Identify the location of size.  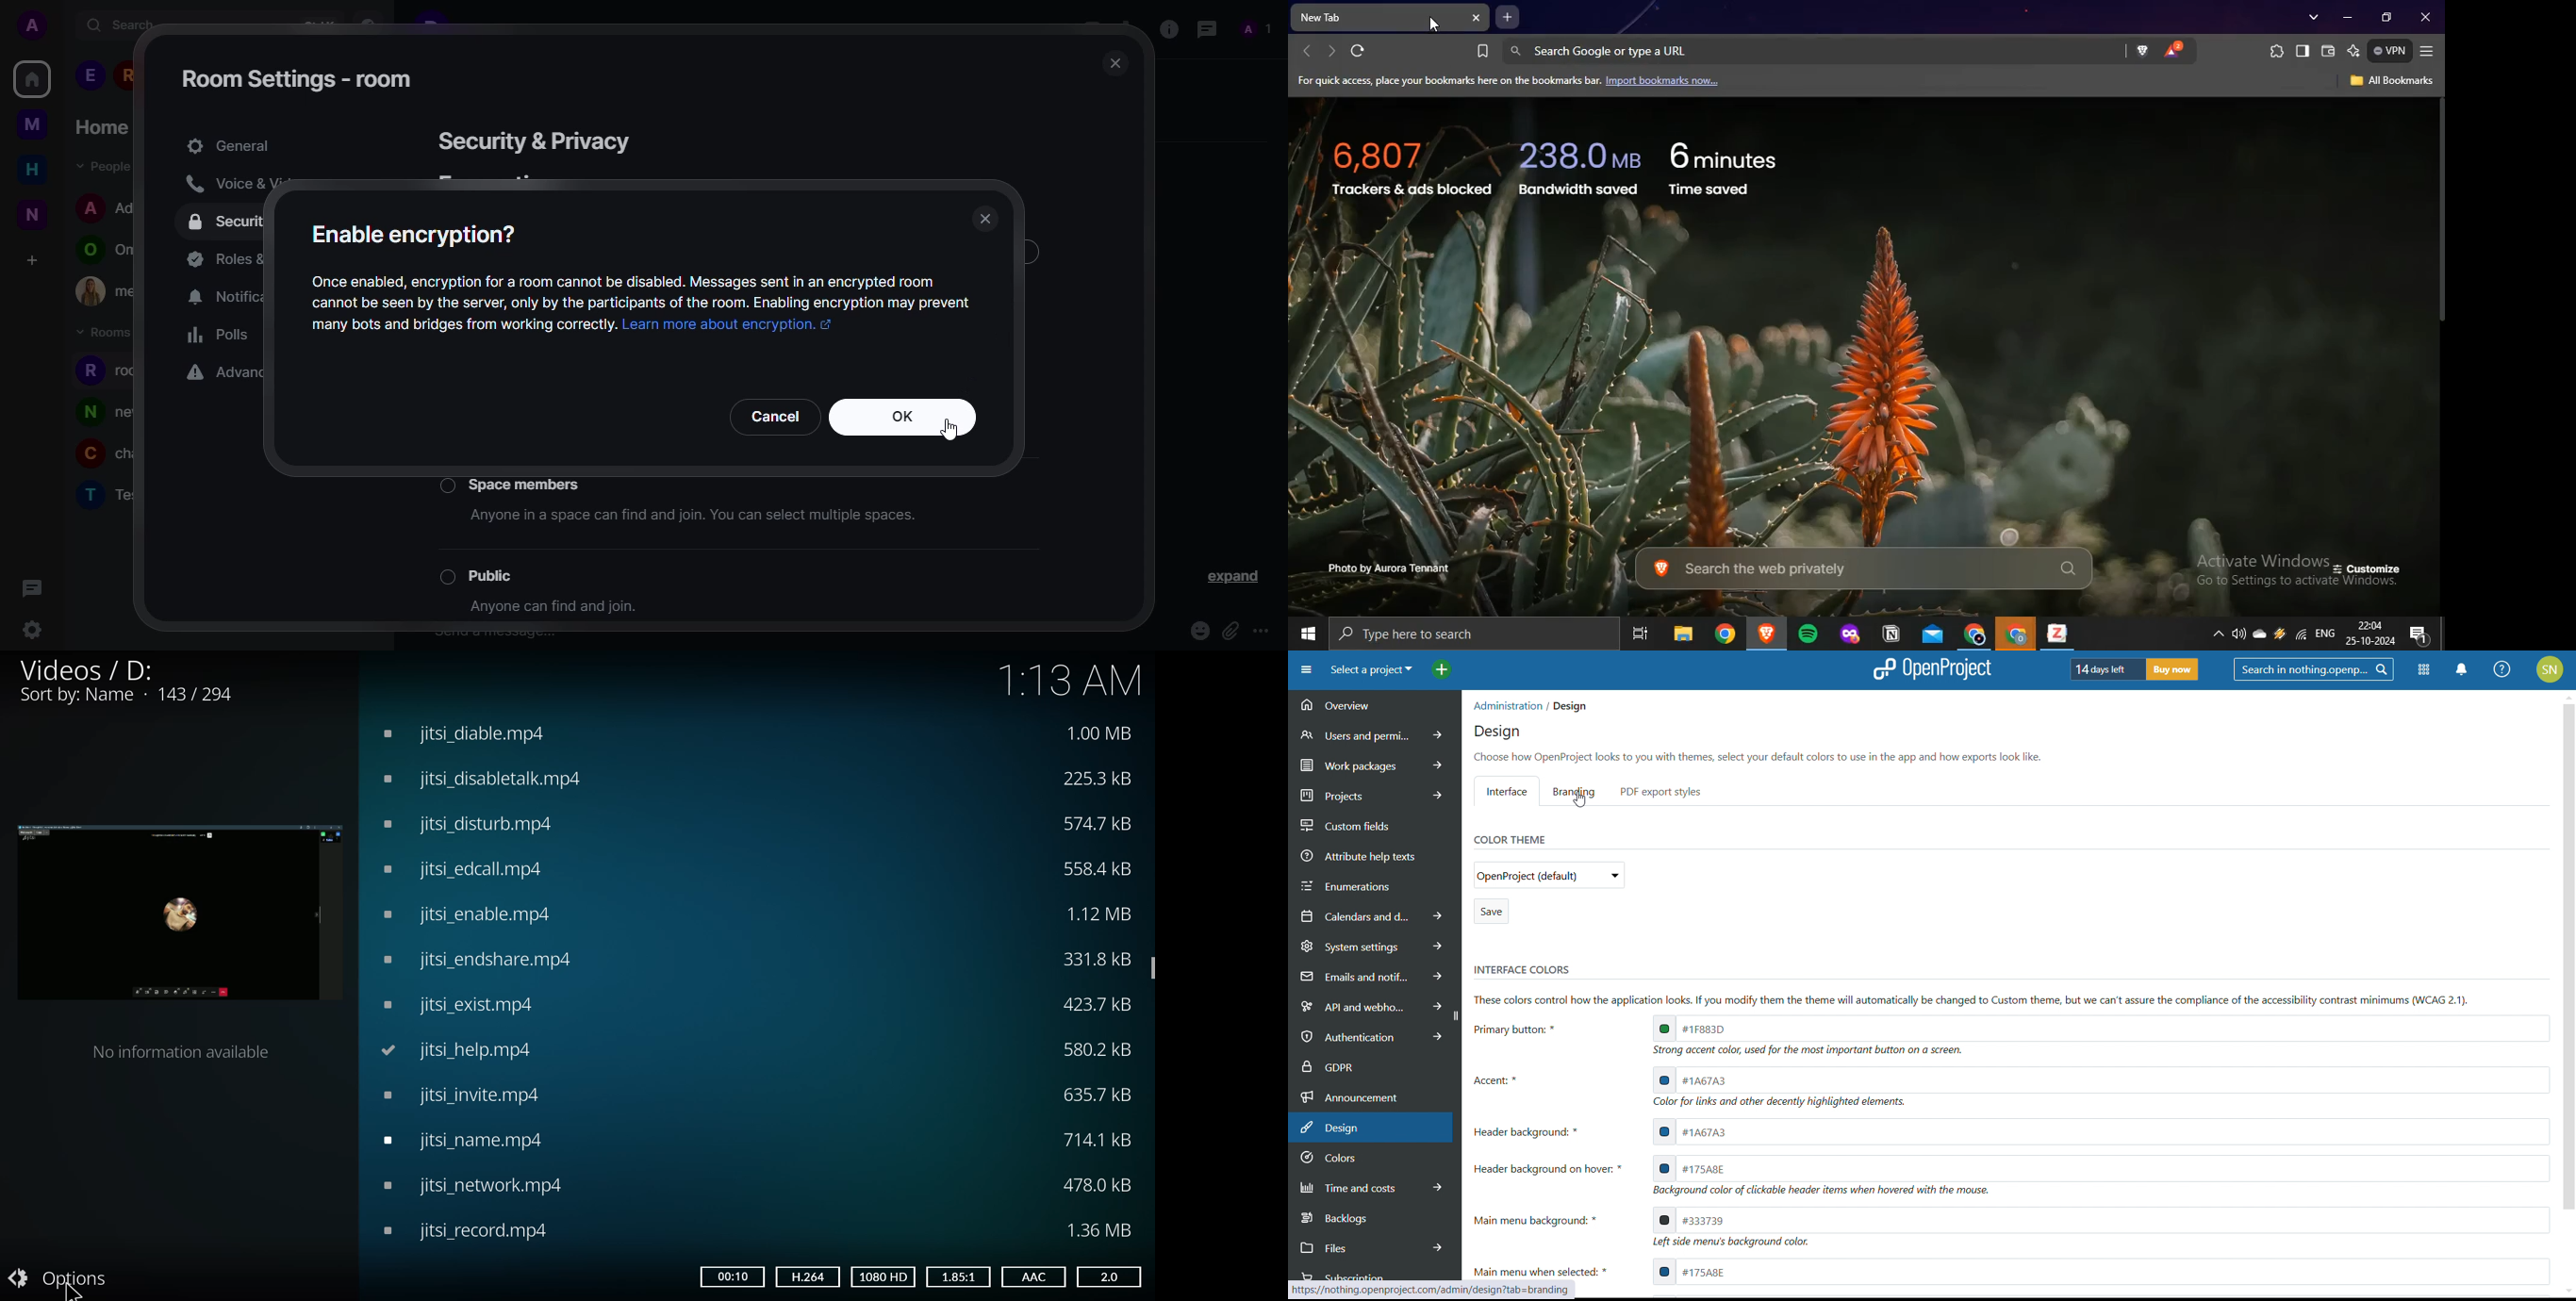
(1098, 867).